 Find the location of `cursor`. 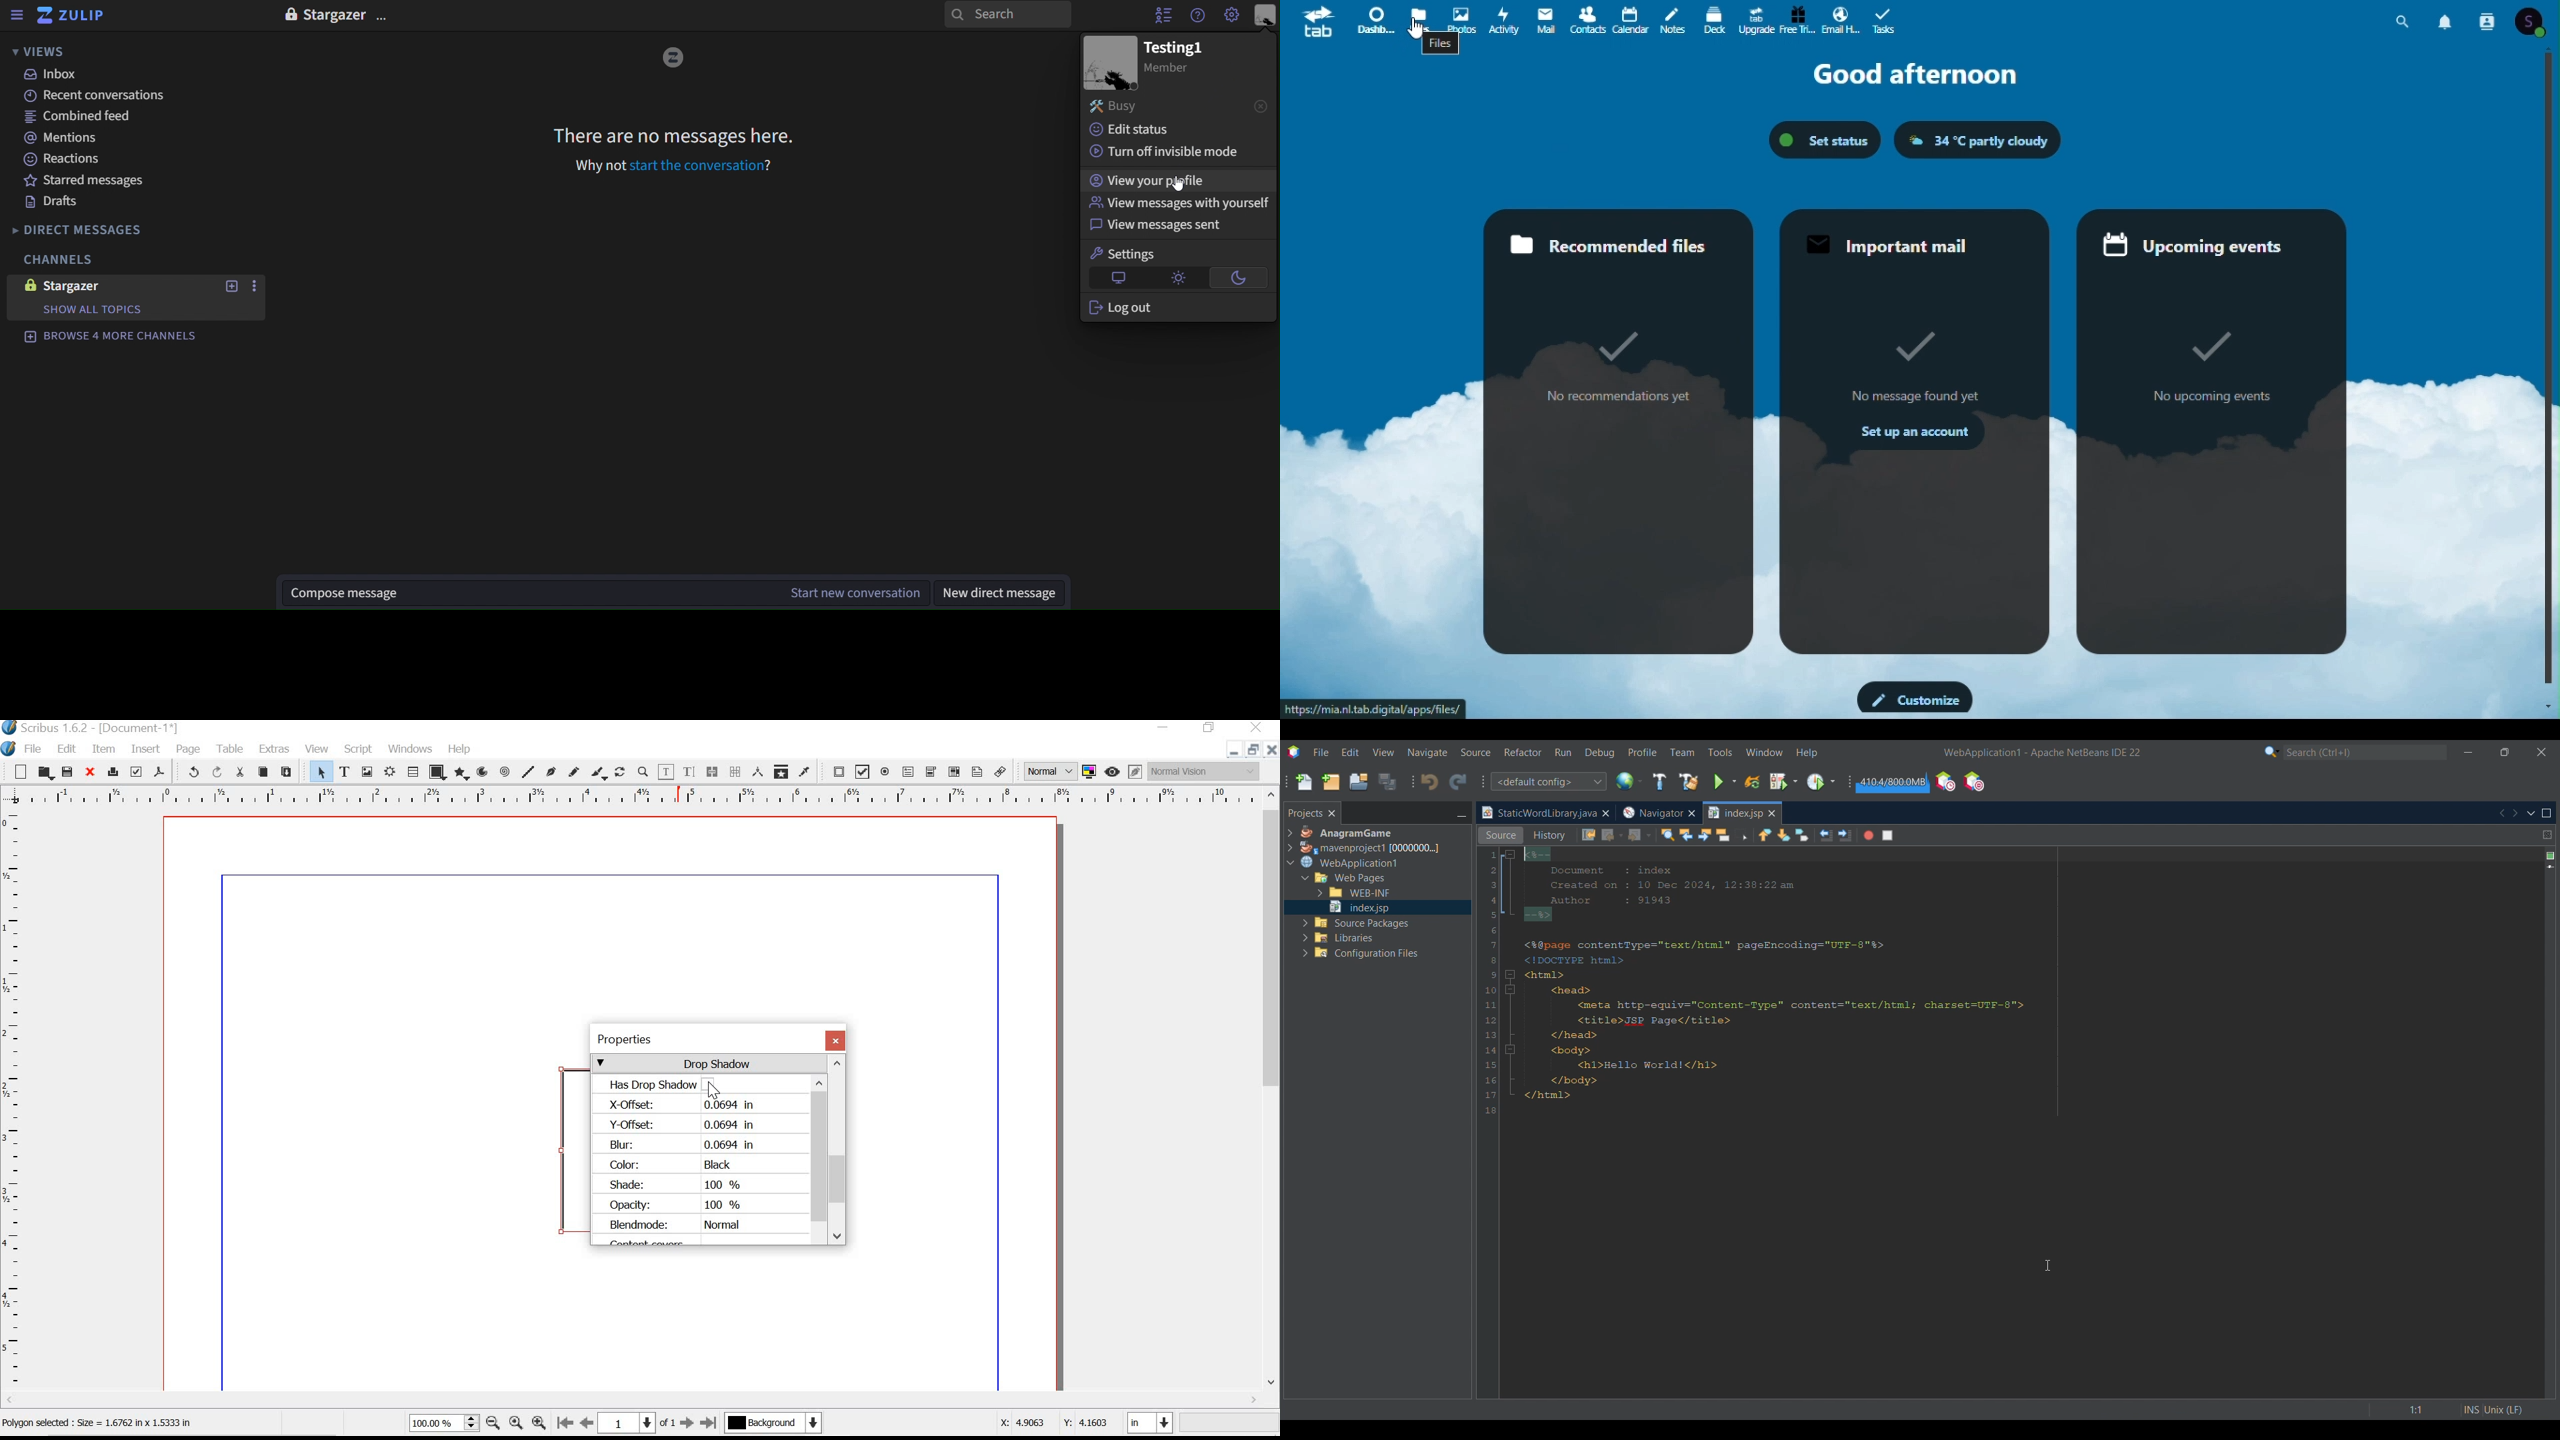

cursor is located at coordinates (714, 1091).